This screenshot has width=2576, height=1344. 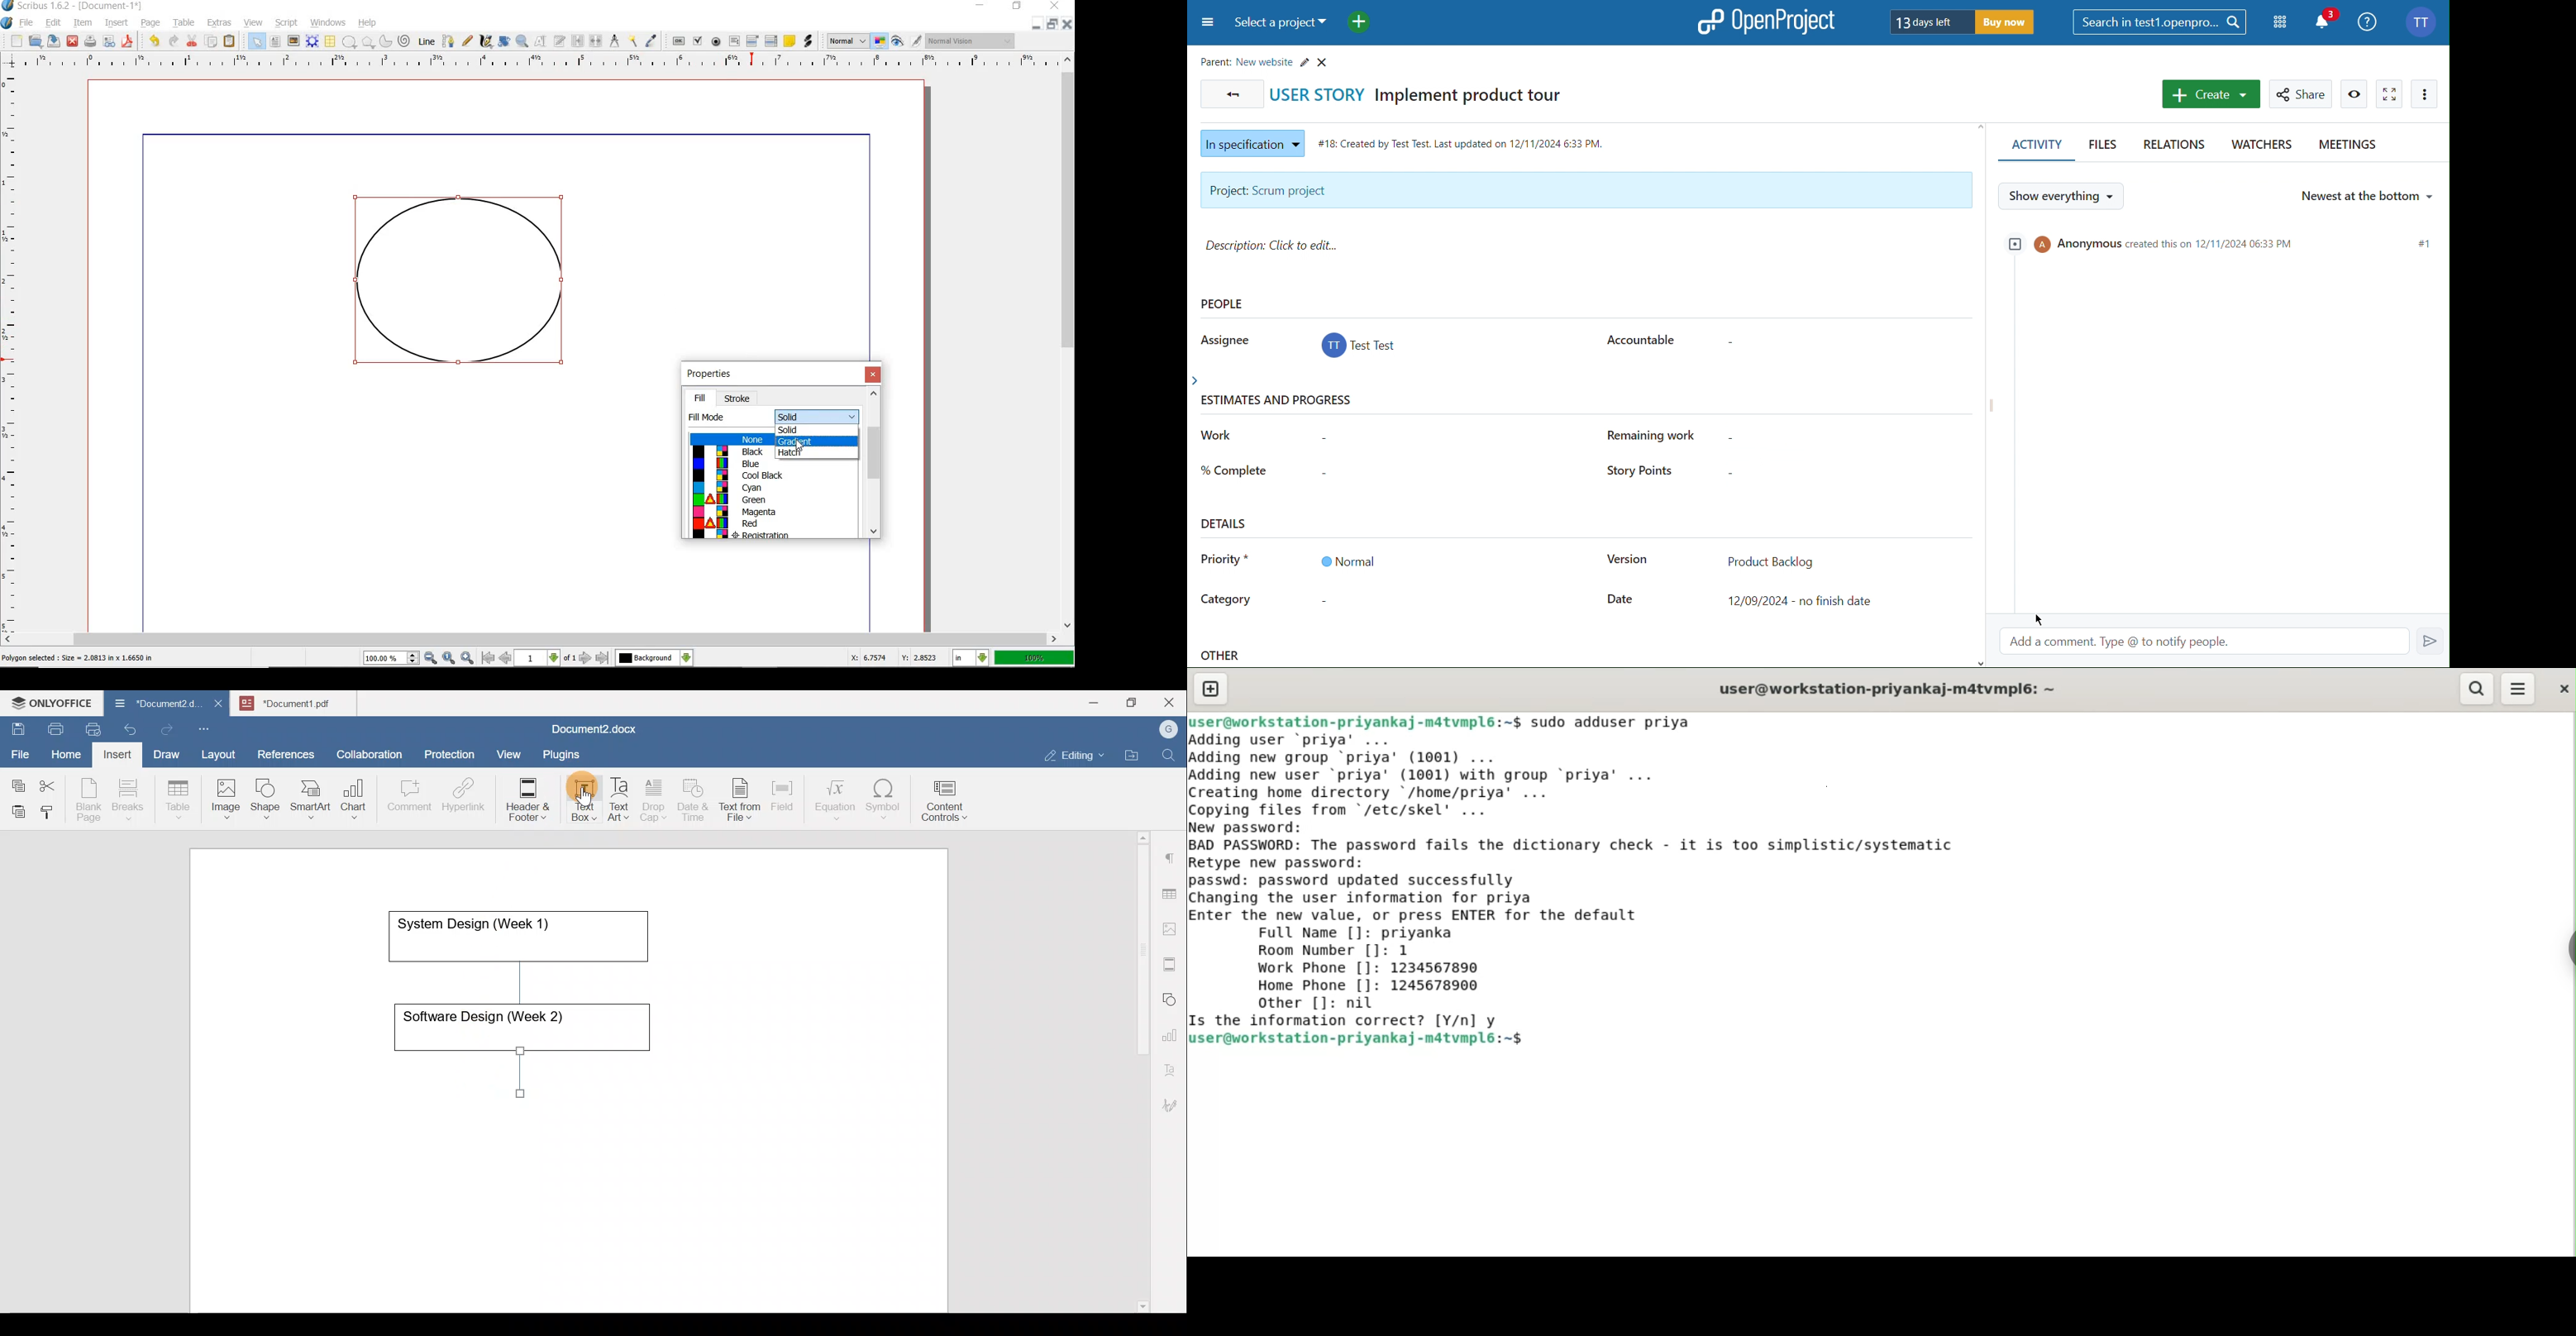 What do you see at coordinates (801, 445) in the screenshot?
I see `shape tool` at bounding box center [801, 445].